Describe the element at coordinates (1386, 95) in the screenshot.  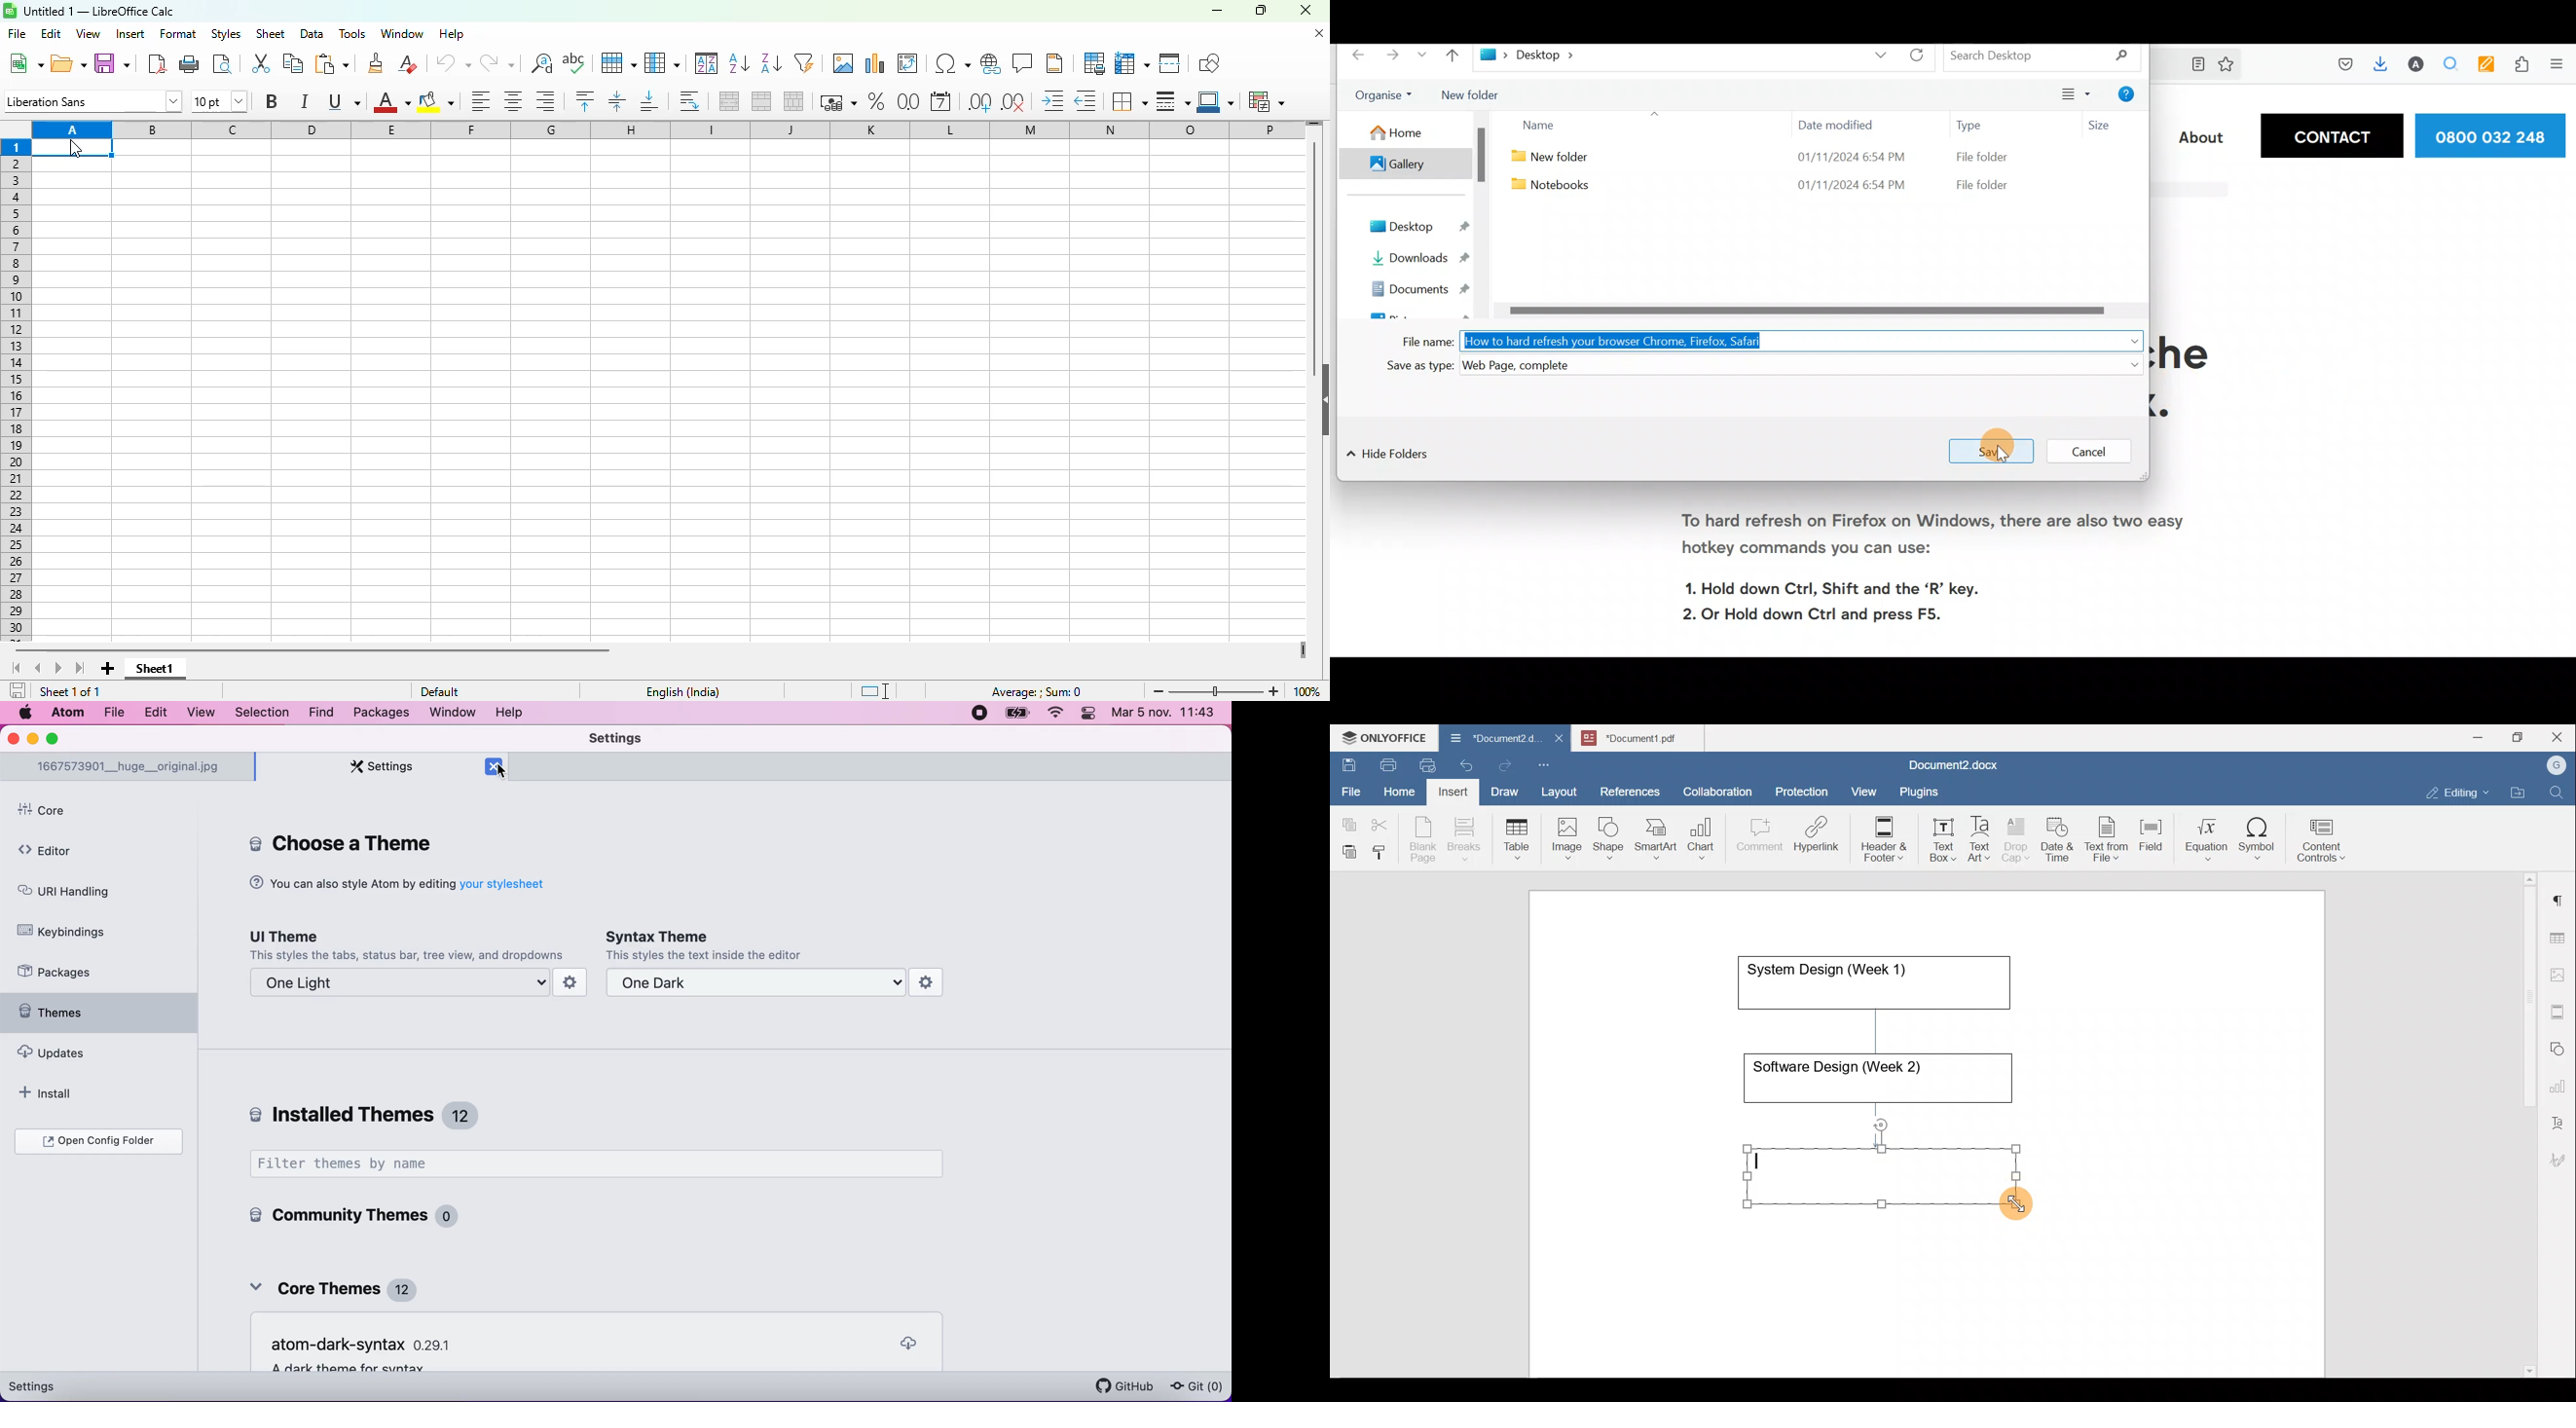
I see `Organize` at that location.